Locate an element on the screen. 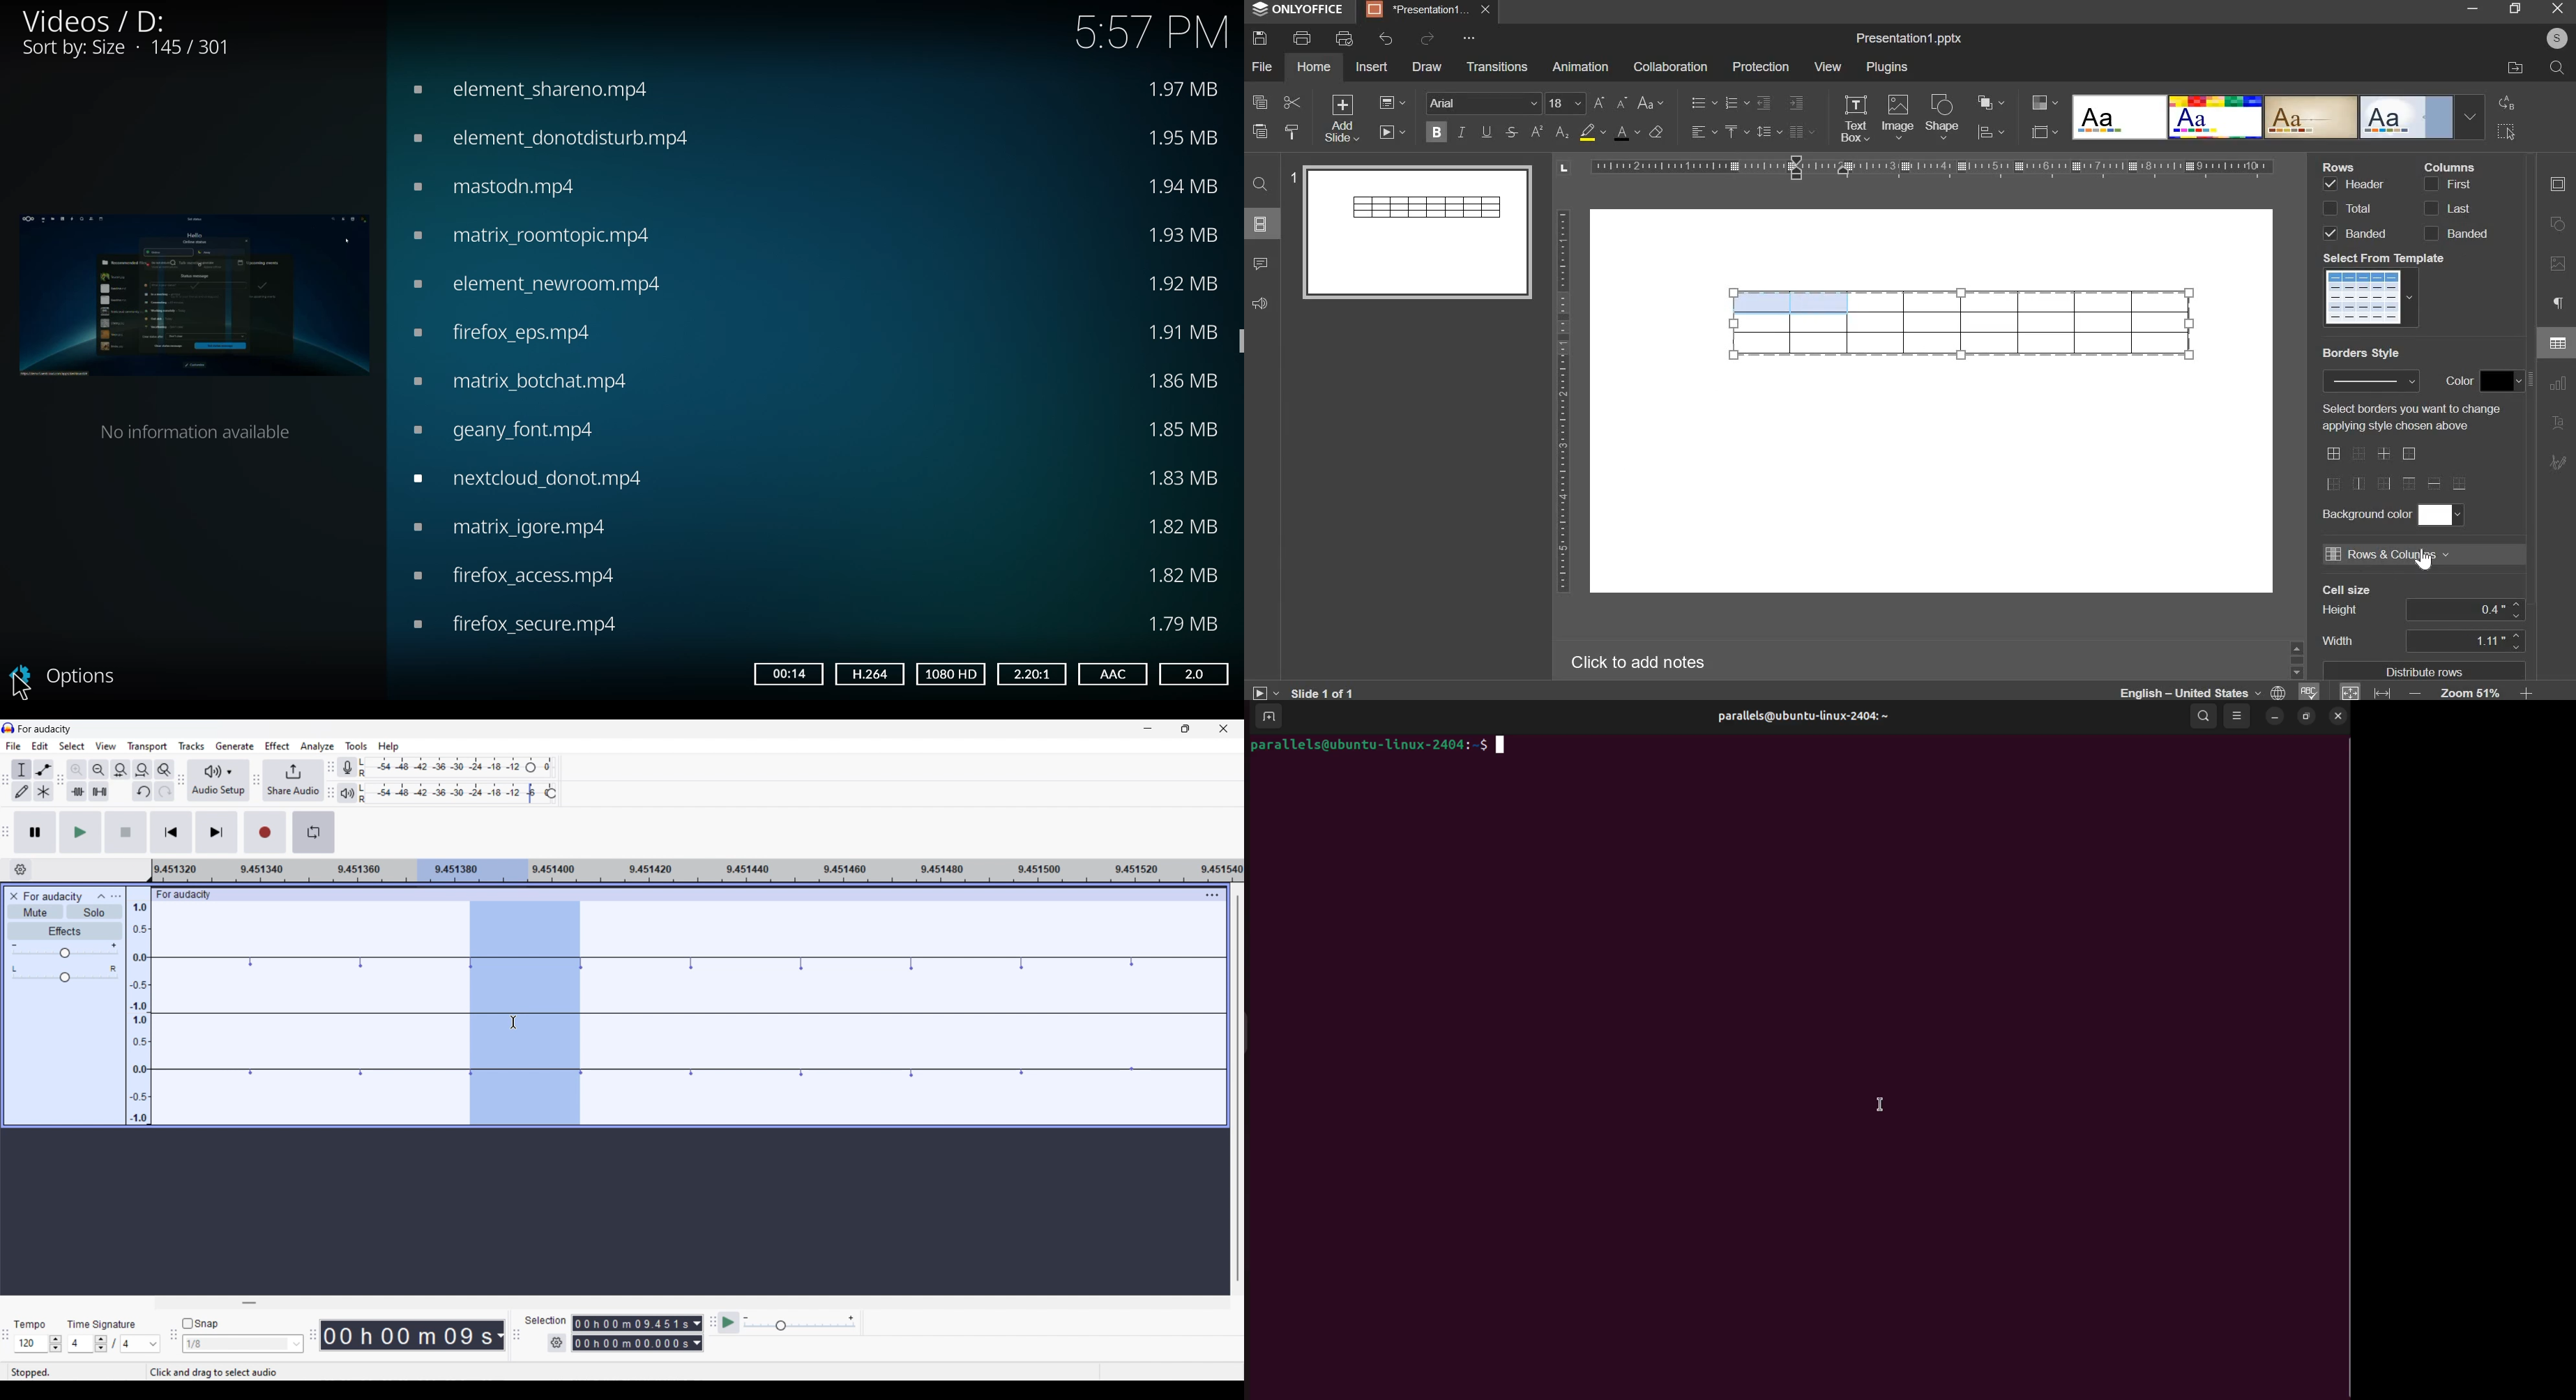  Indicates selection duration is located at coordinates (545, 1321).